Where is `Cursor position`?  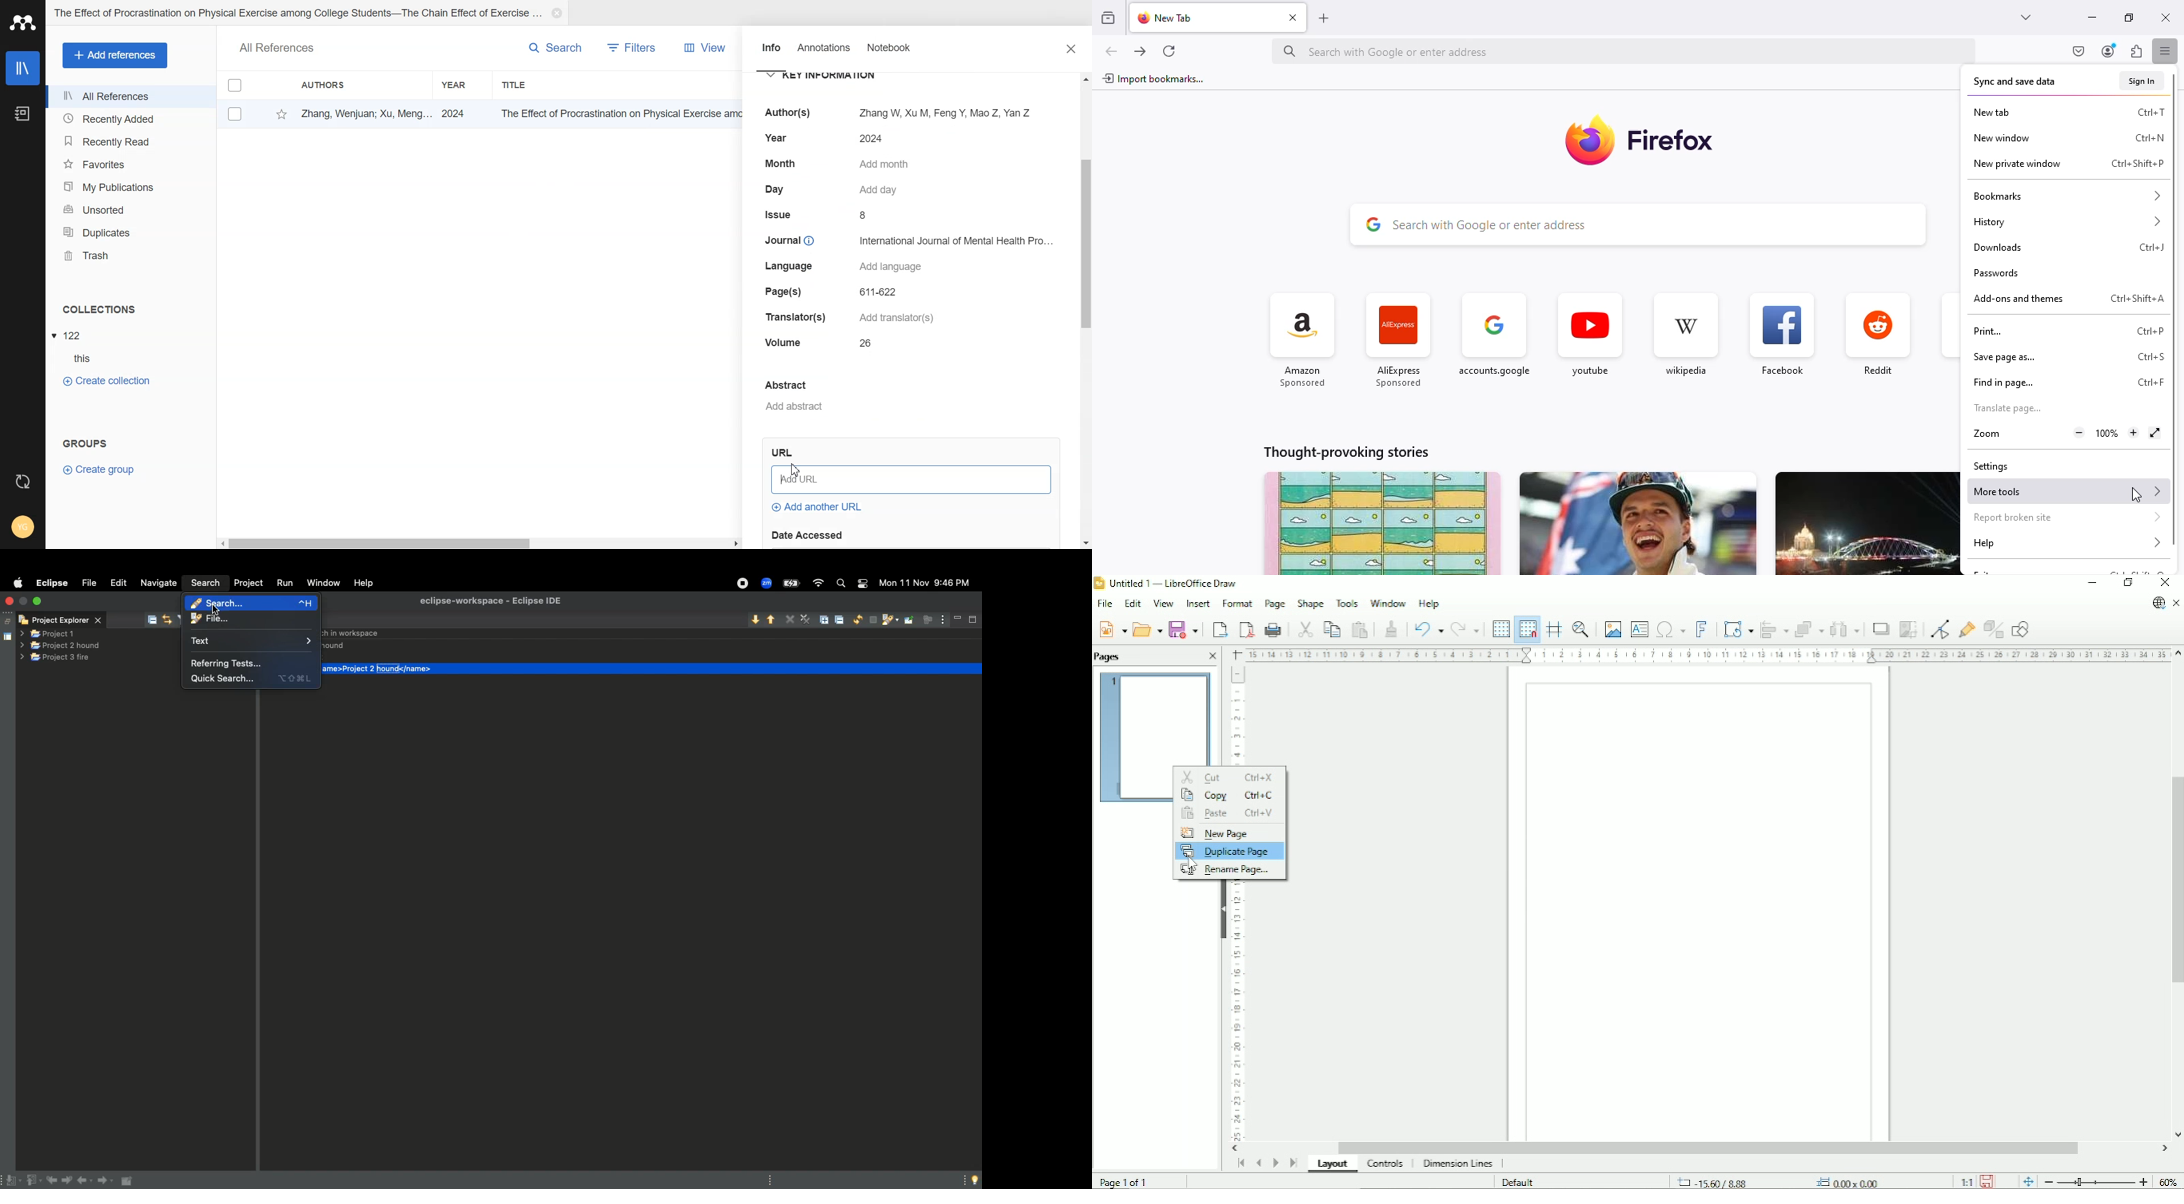 Cursor position is located at coordinates (1782, 1181).